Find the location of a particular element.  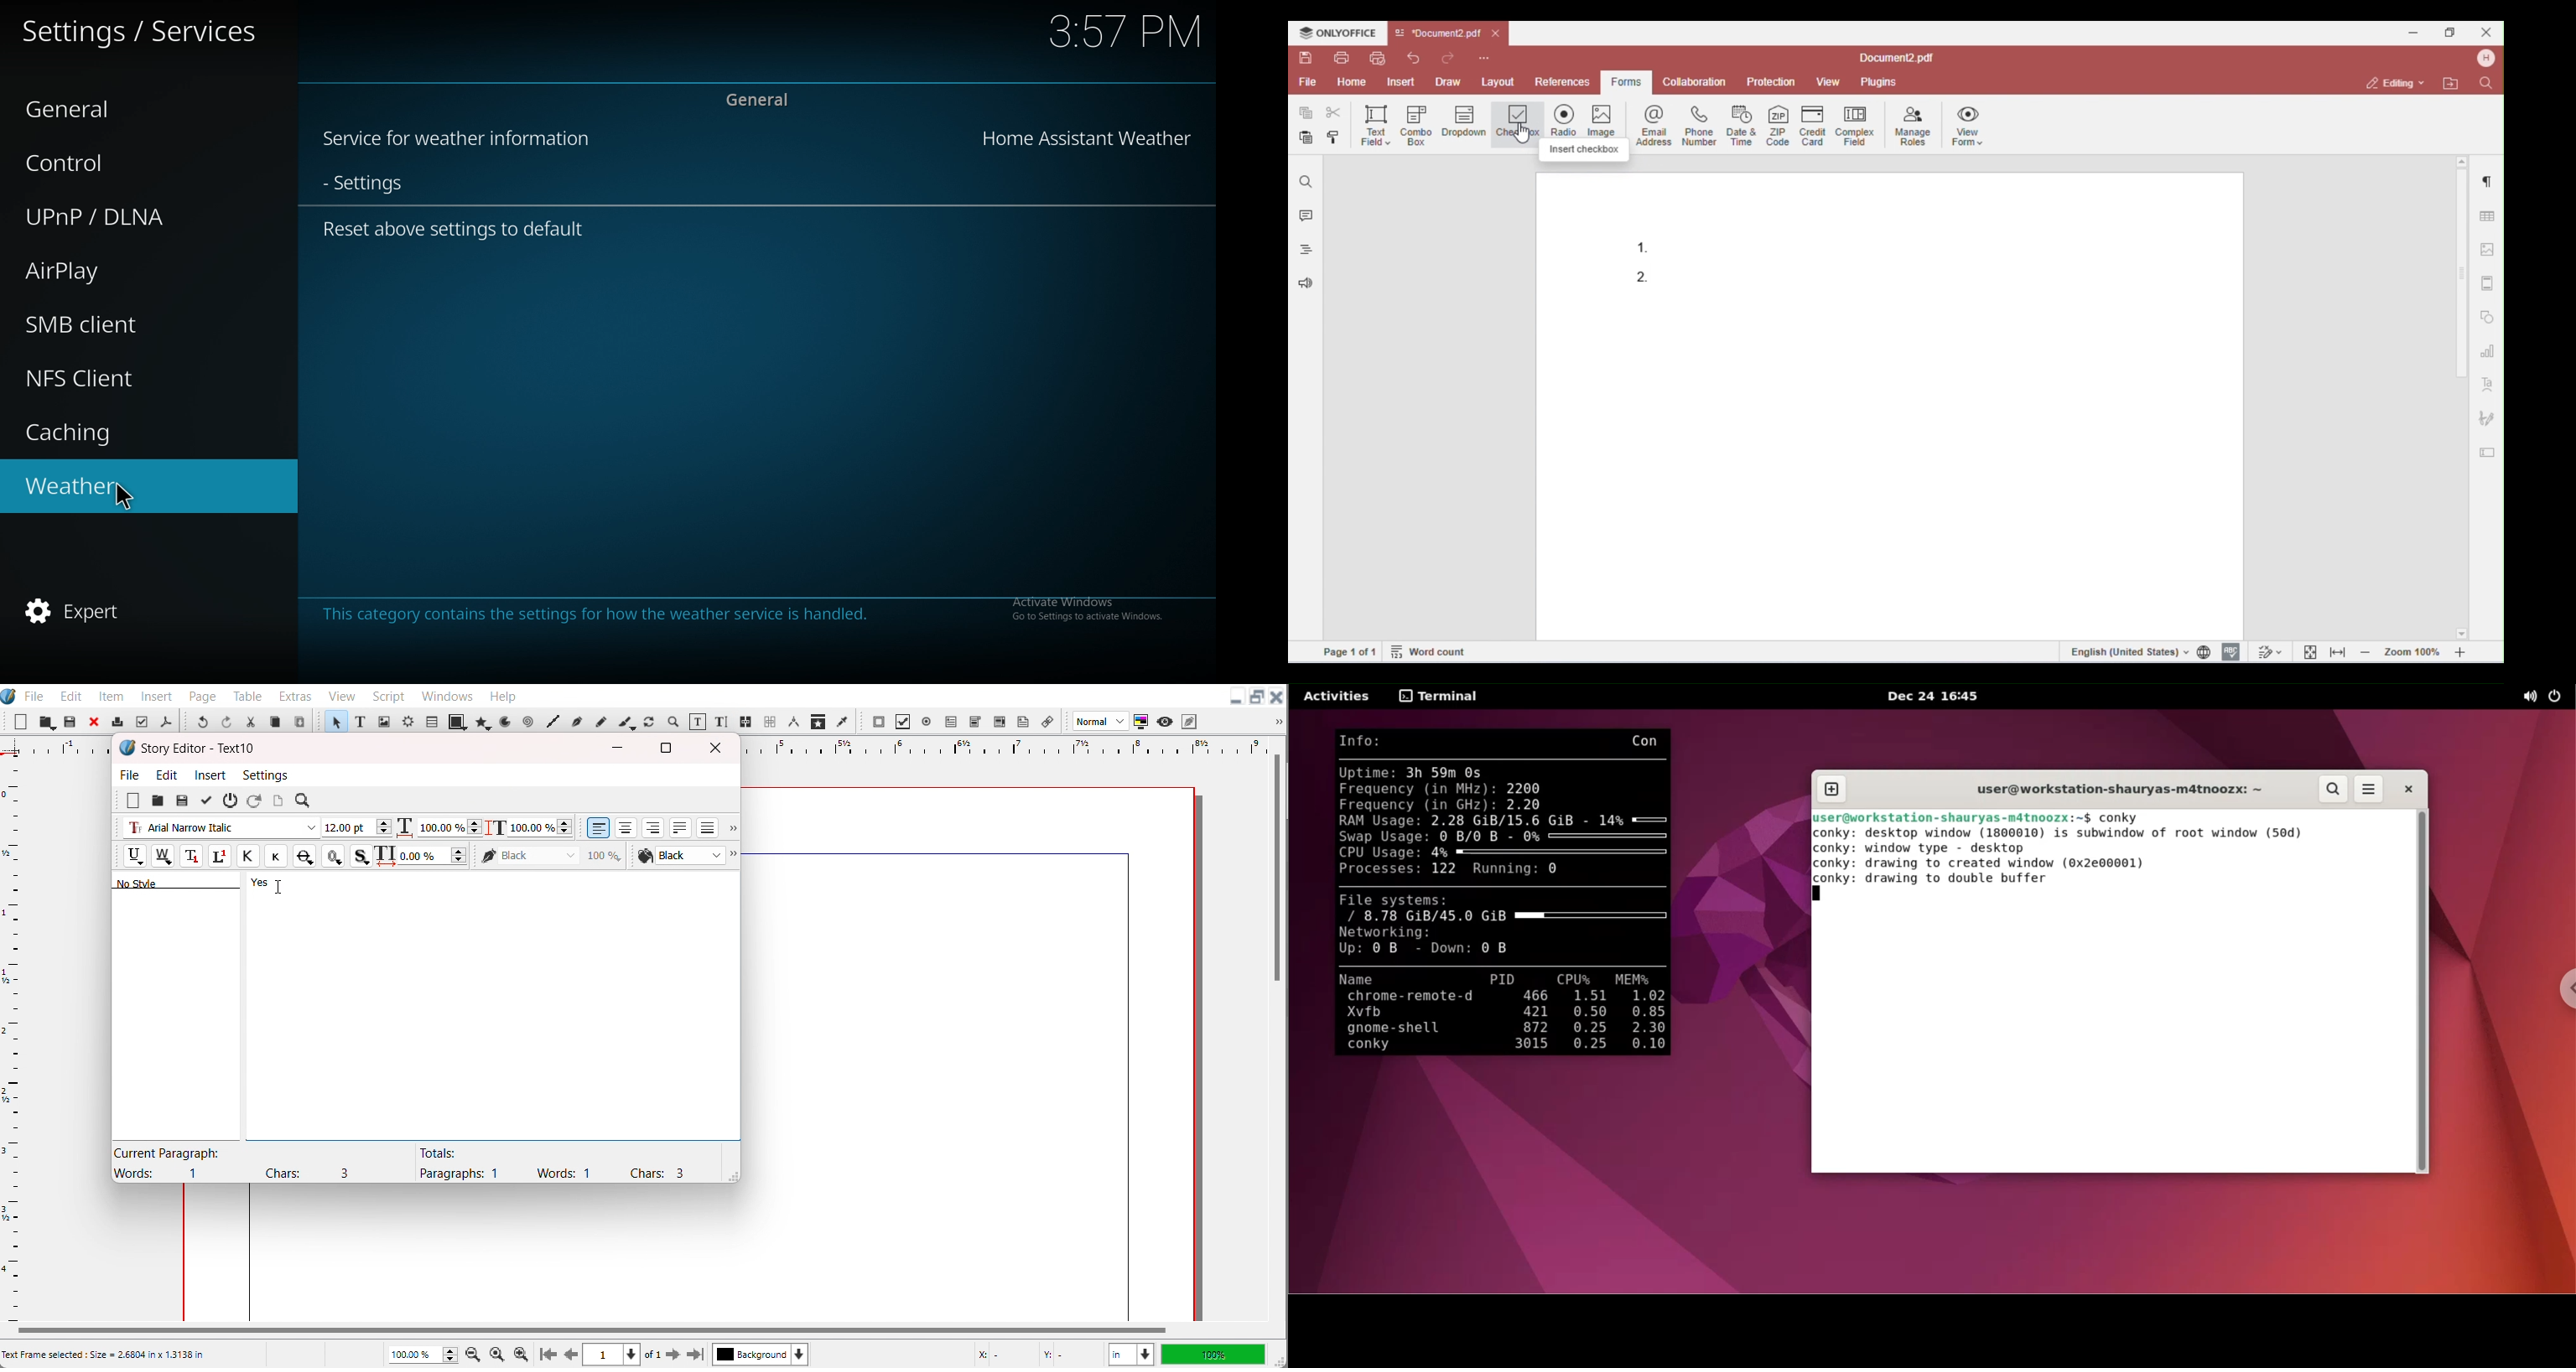

Text Frame is located at coordinates (361, 721).